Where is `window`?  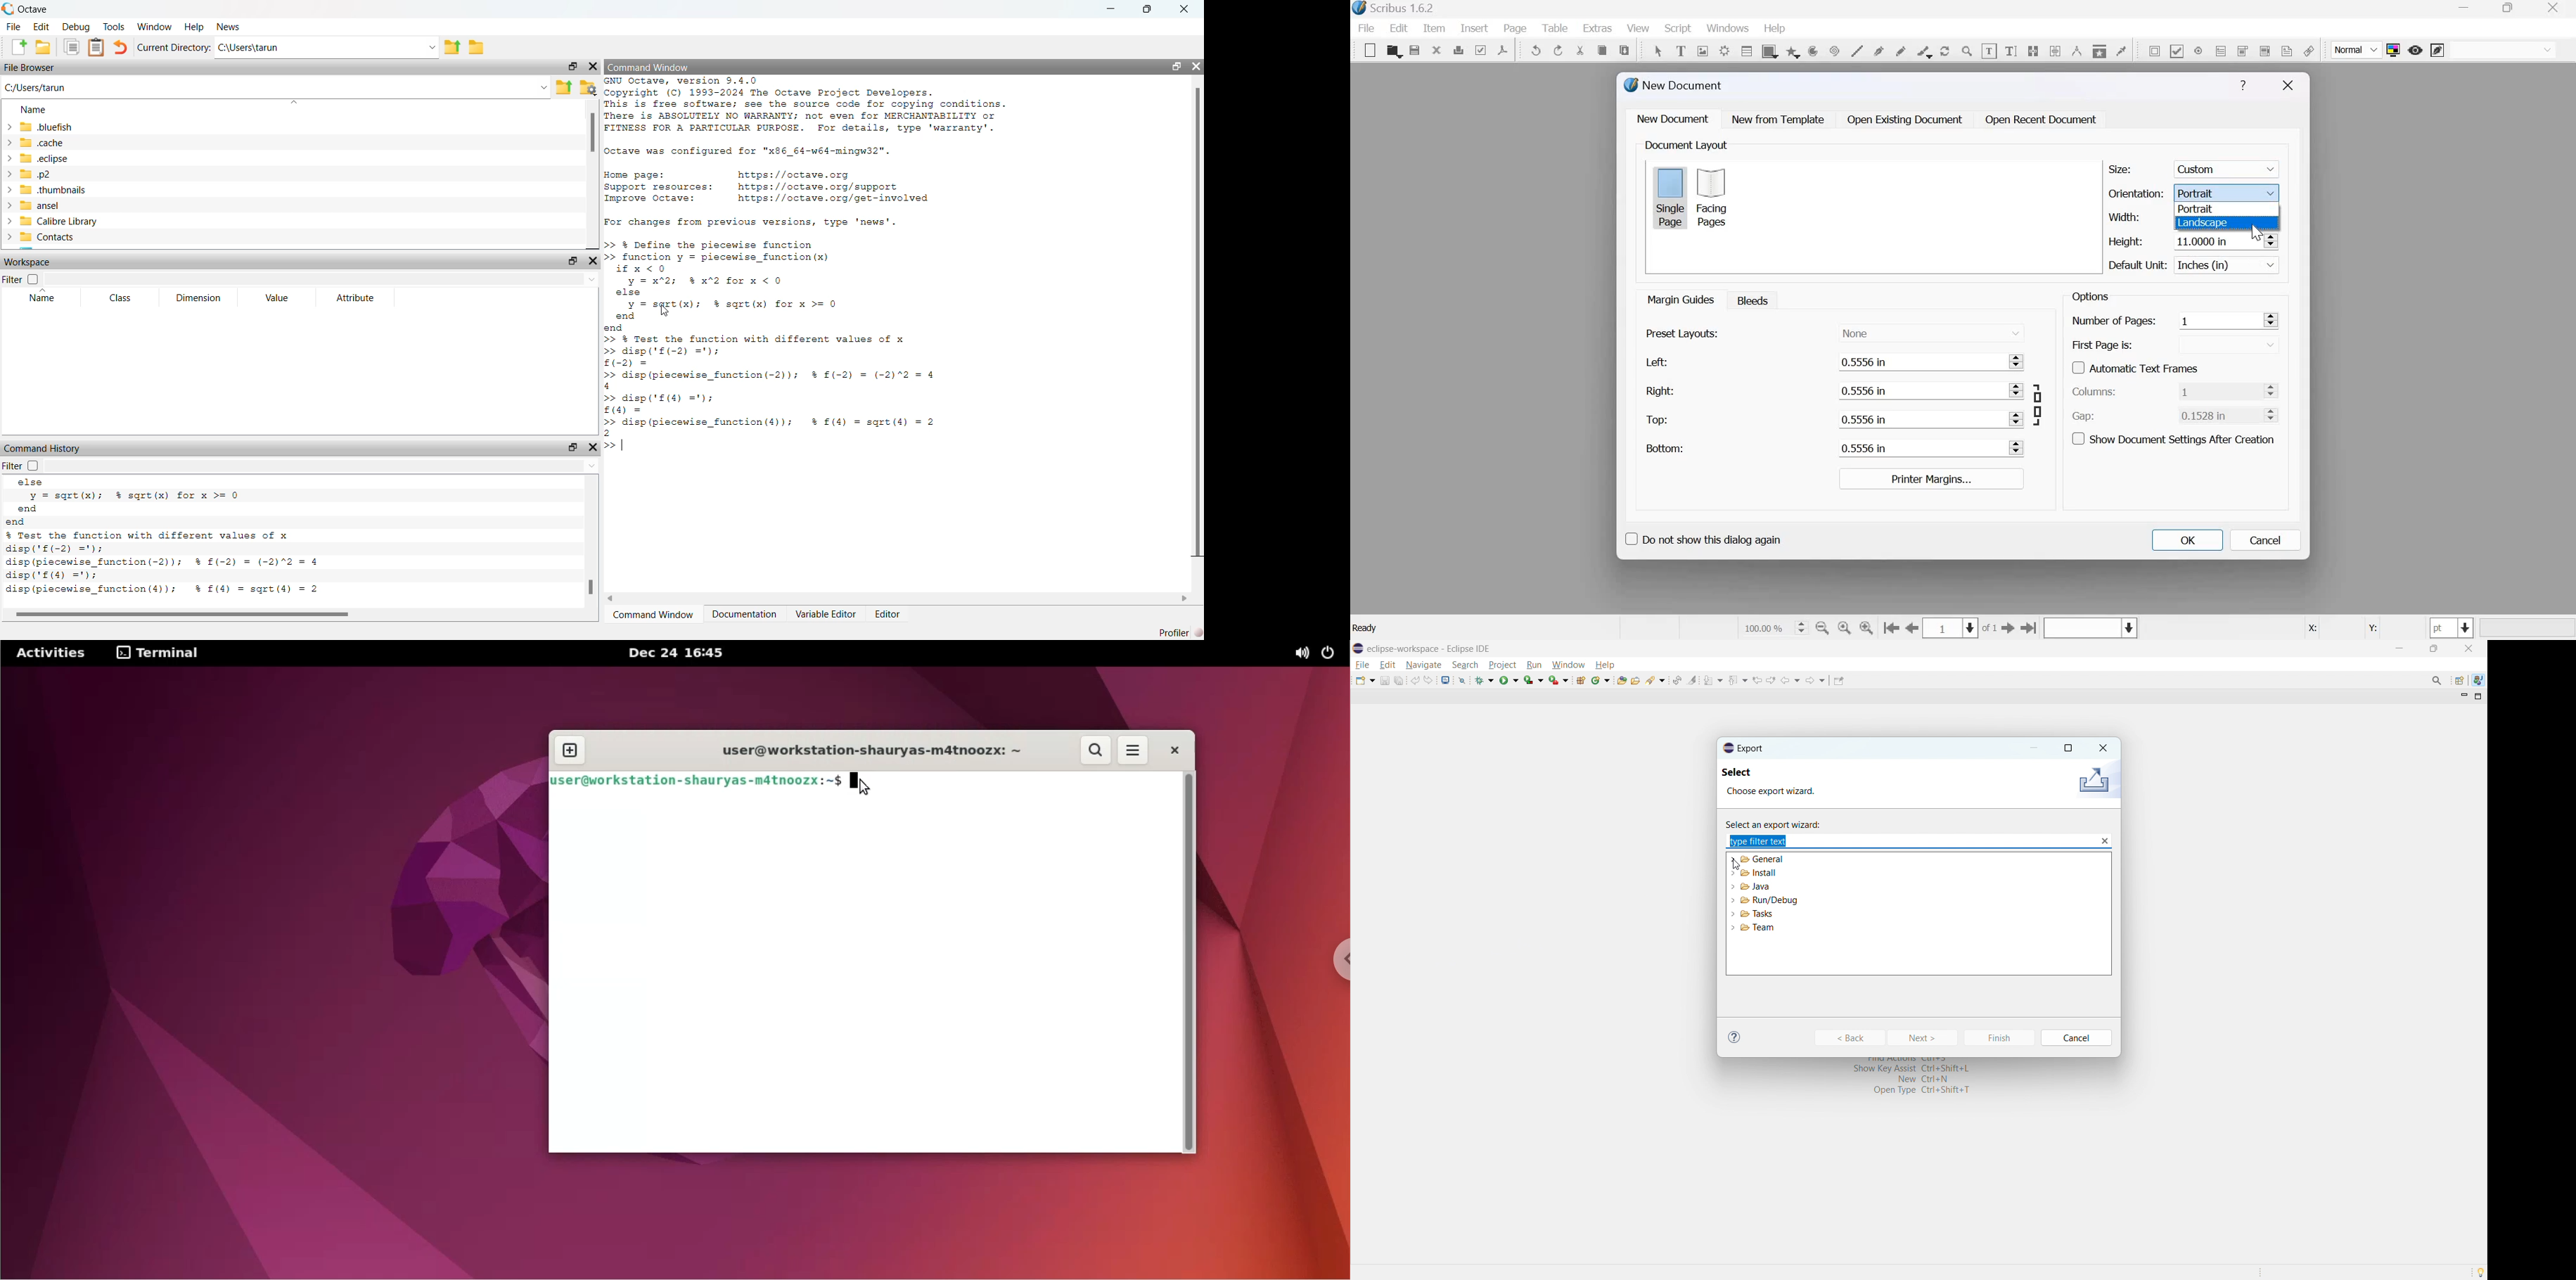 window is located at coordinates (1568, 665).